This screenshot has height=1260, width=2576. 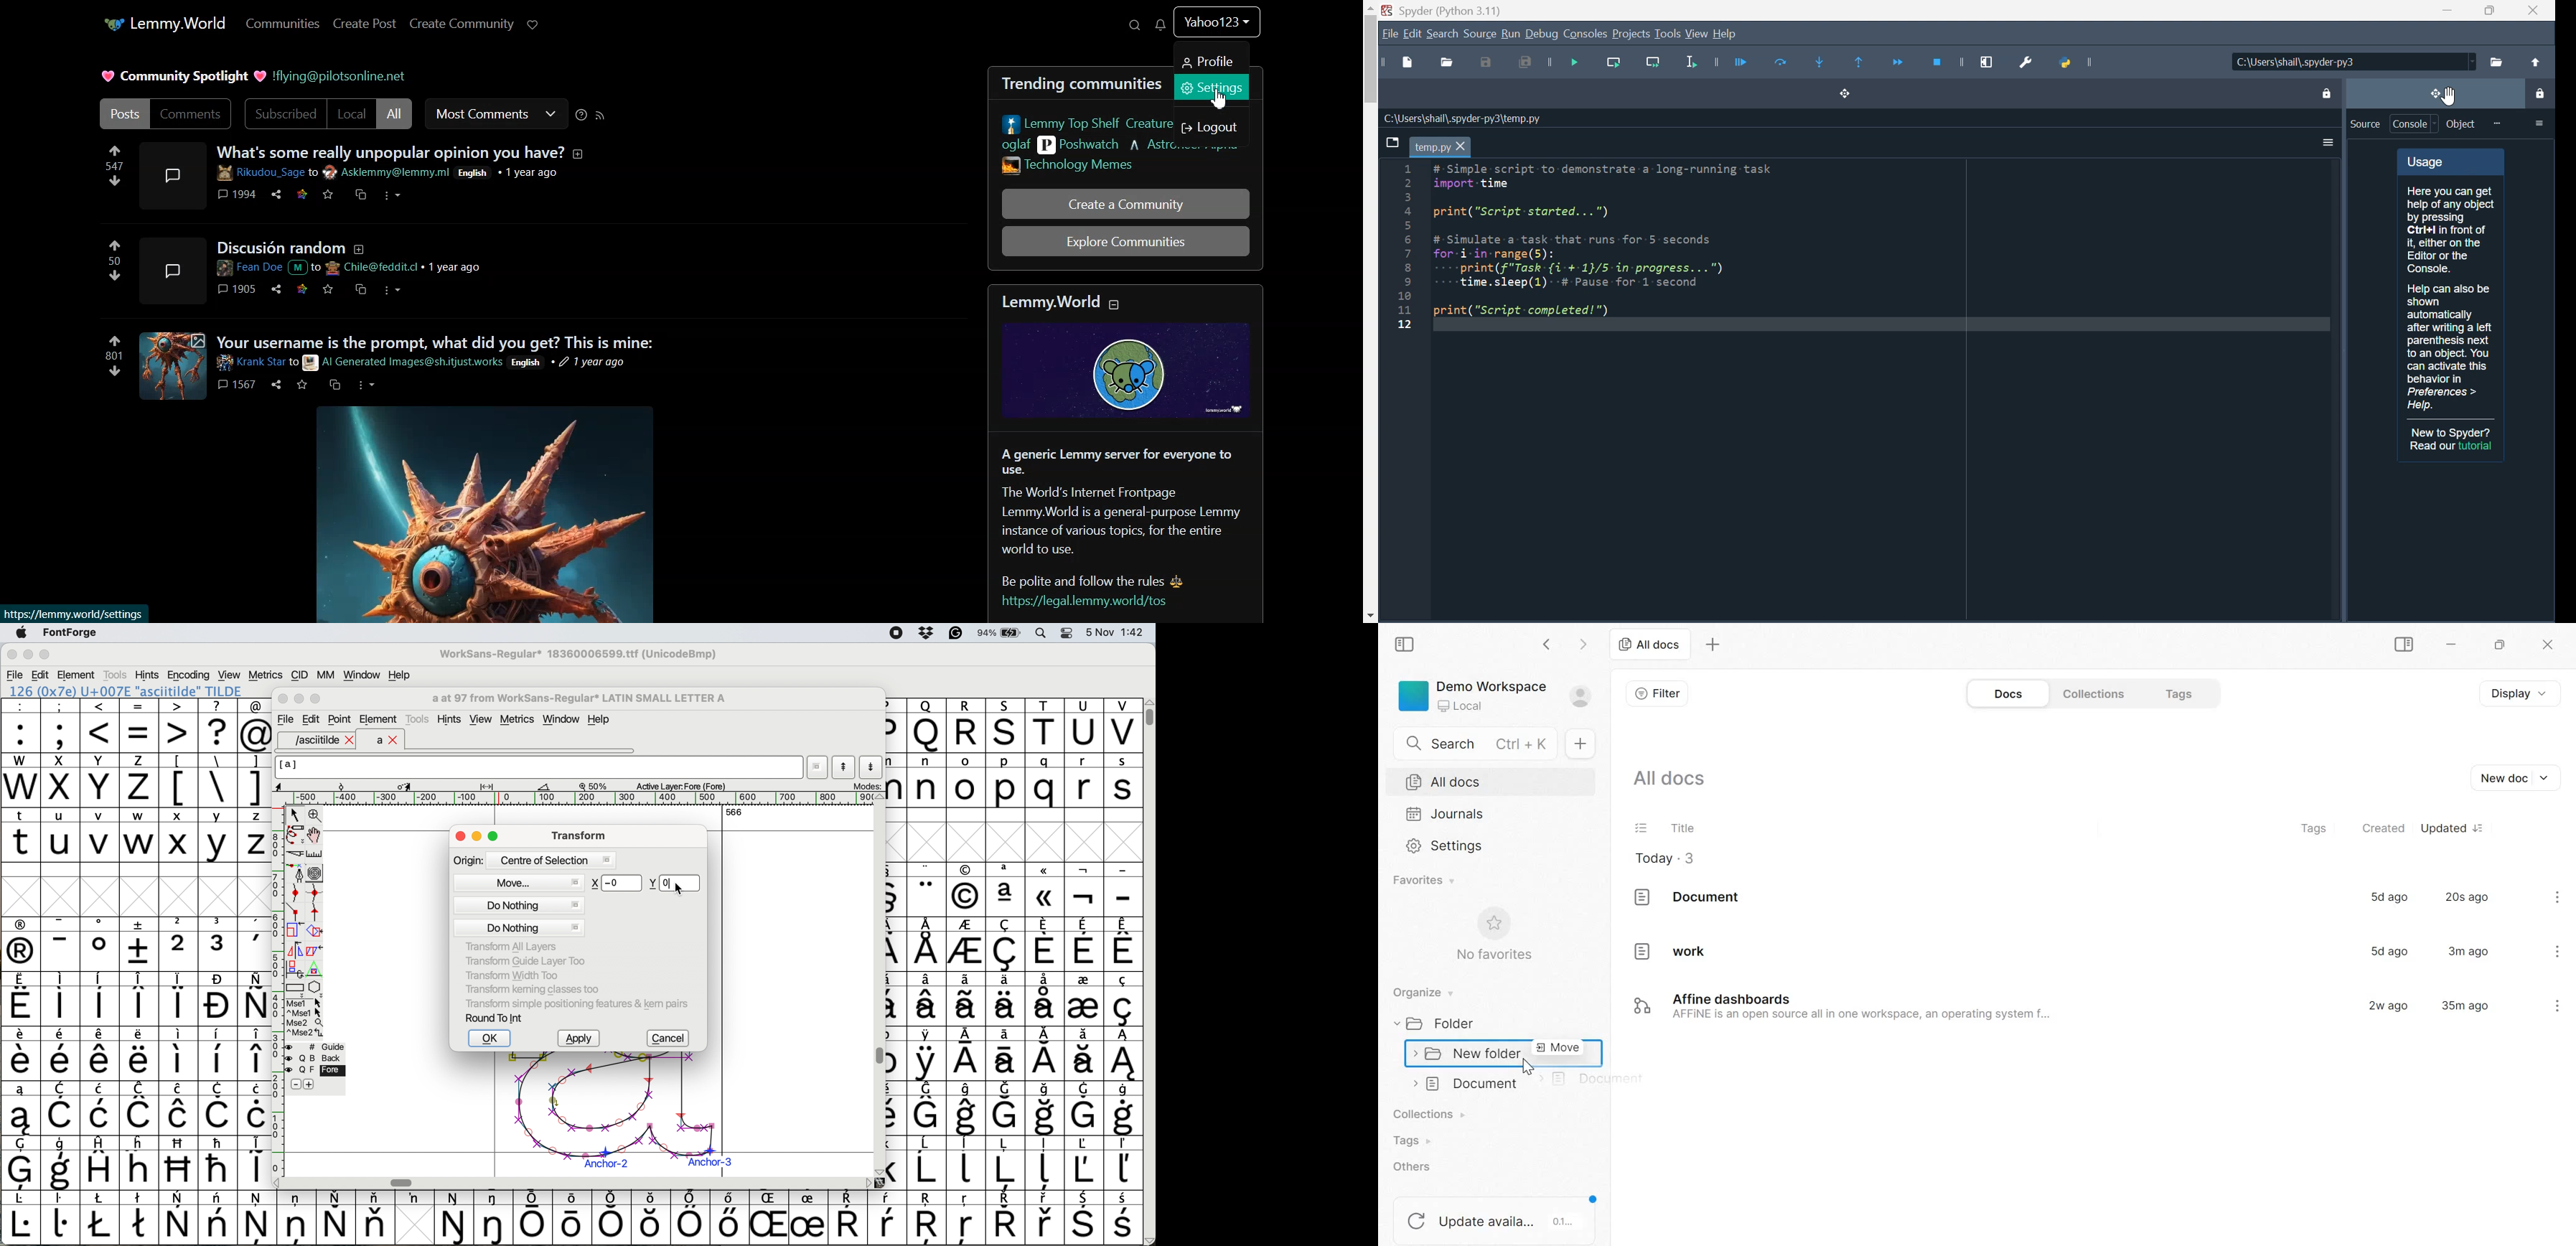 What do you see at coordinates (340, 75) in the screenshot?
I see `Hyperlink` at bounding box center [340, 75].